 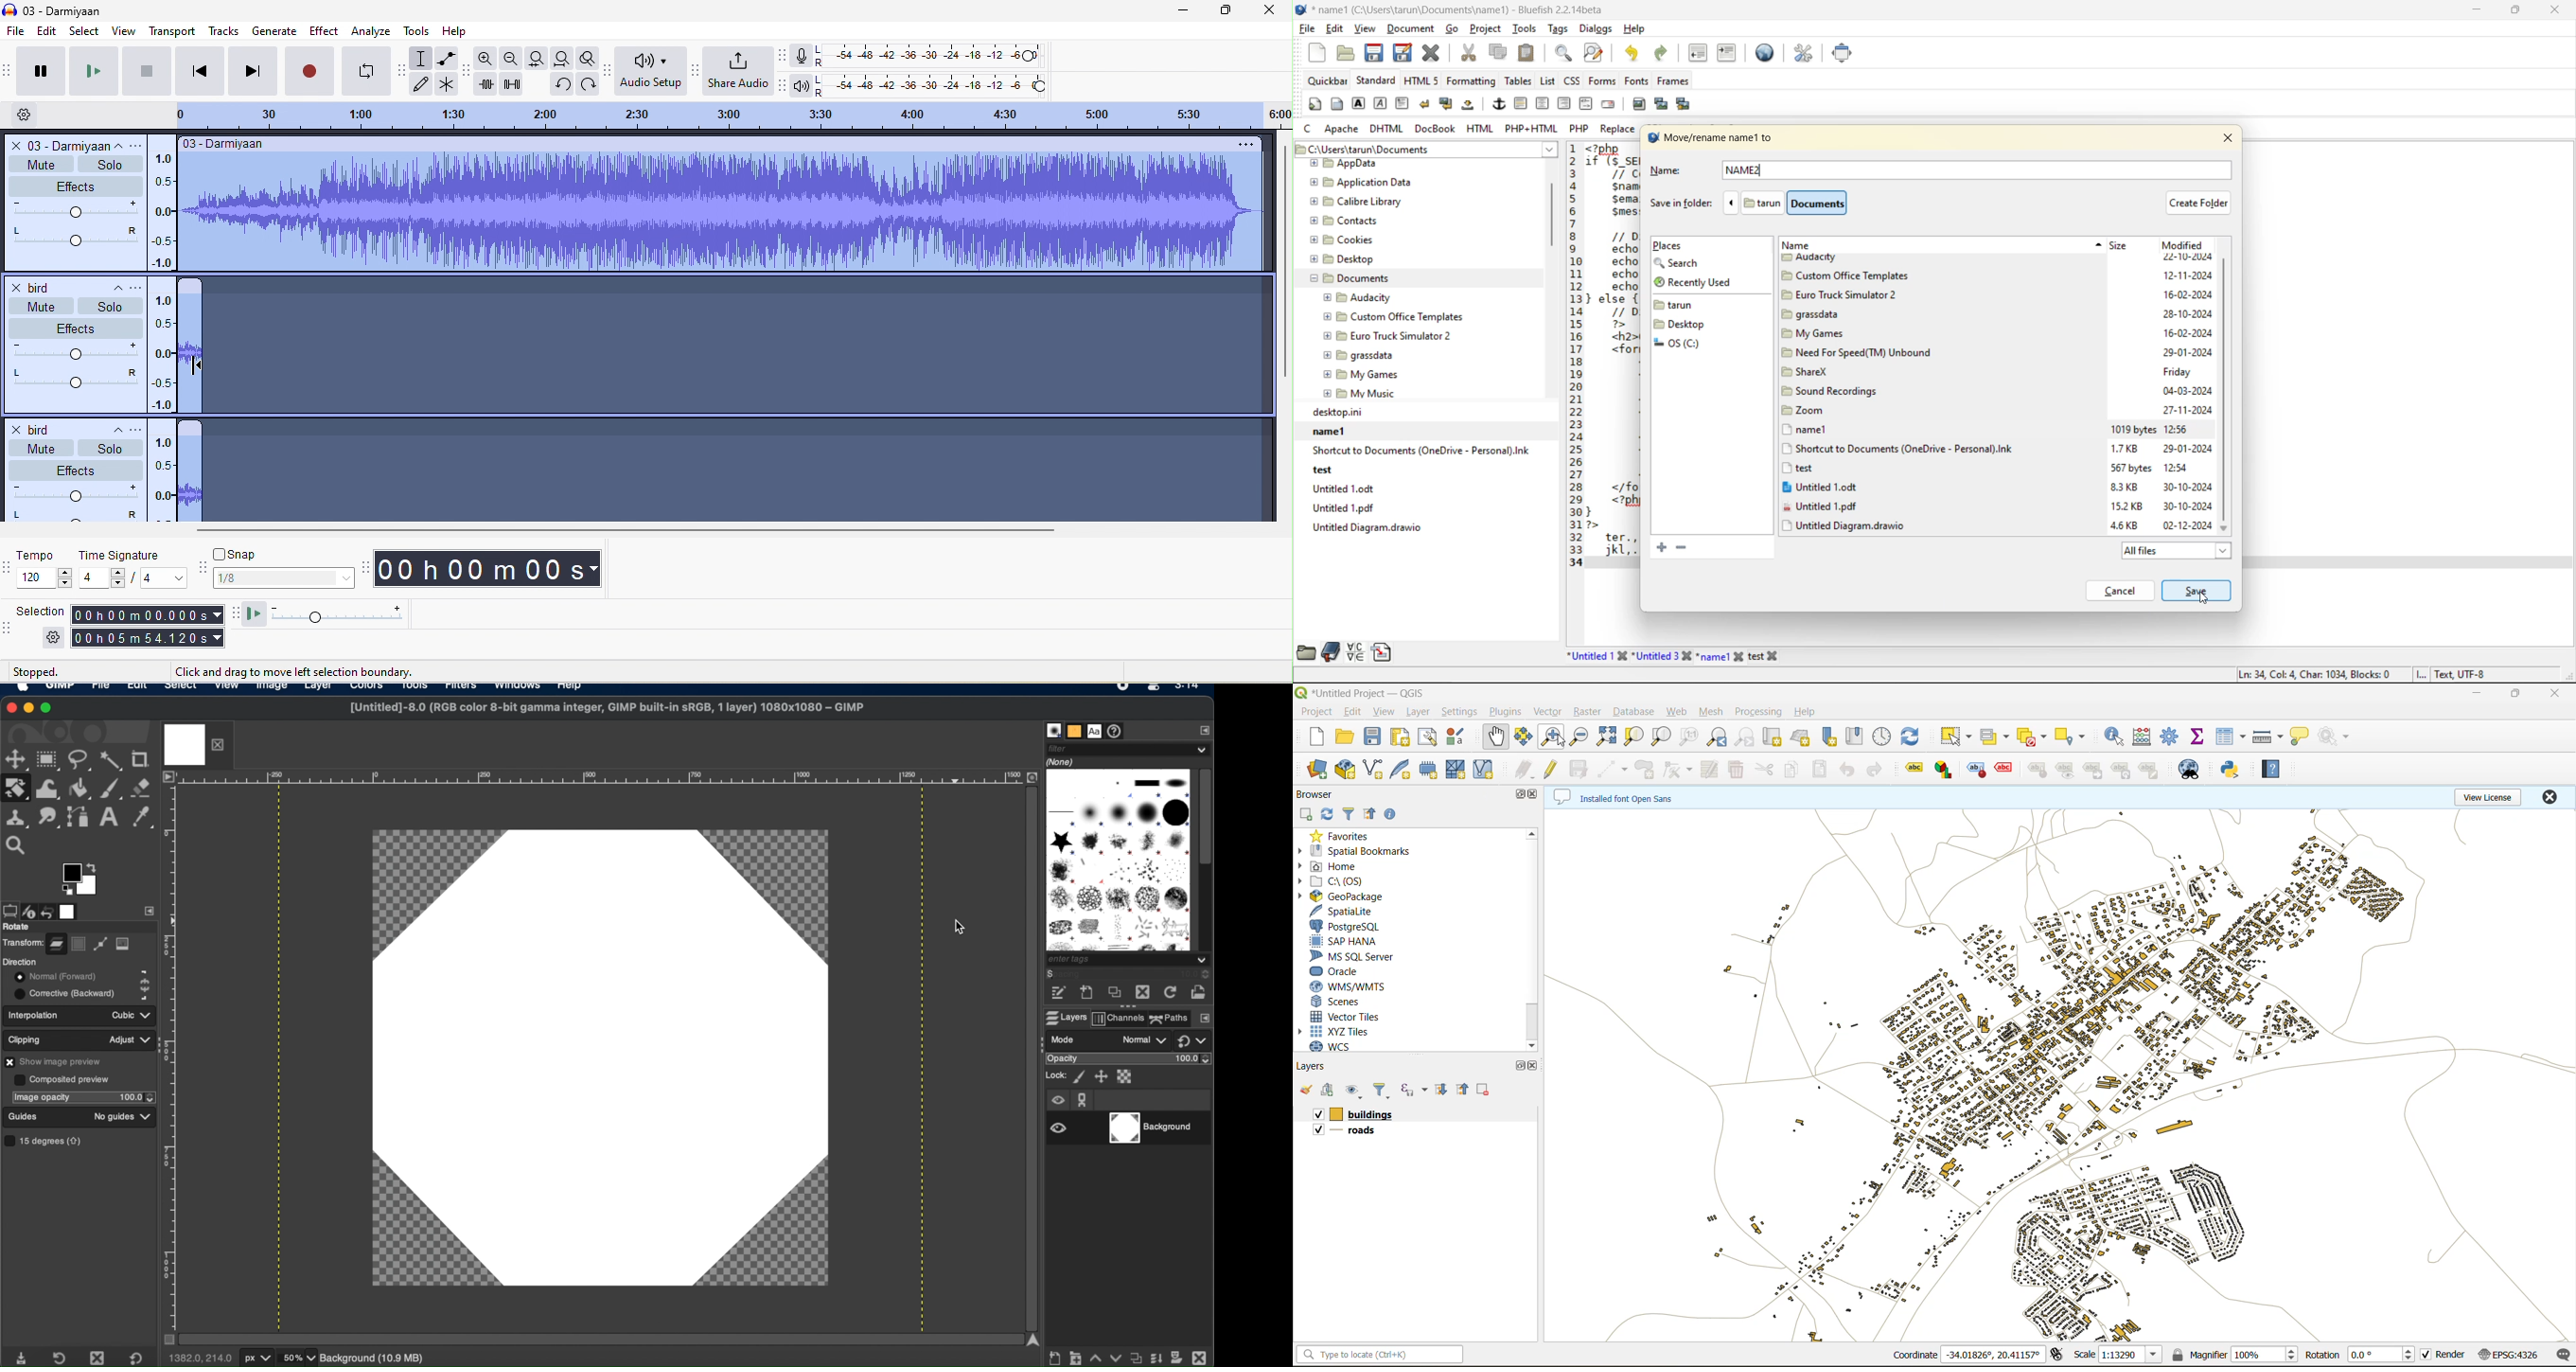 I want to click on fit project to width, so click(x=563, y=60).